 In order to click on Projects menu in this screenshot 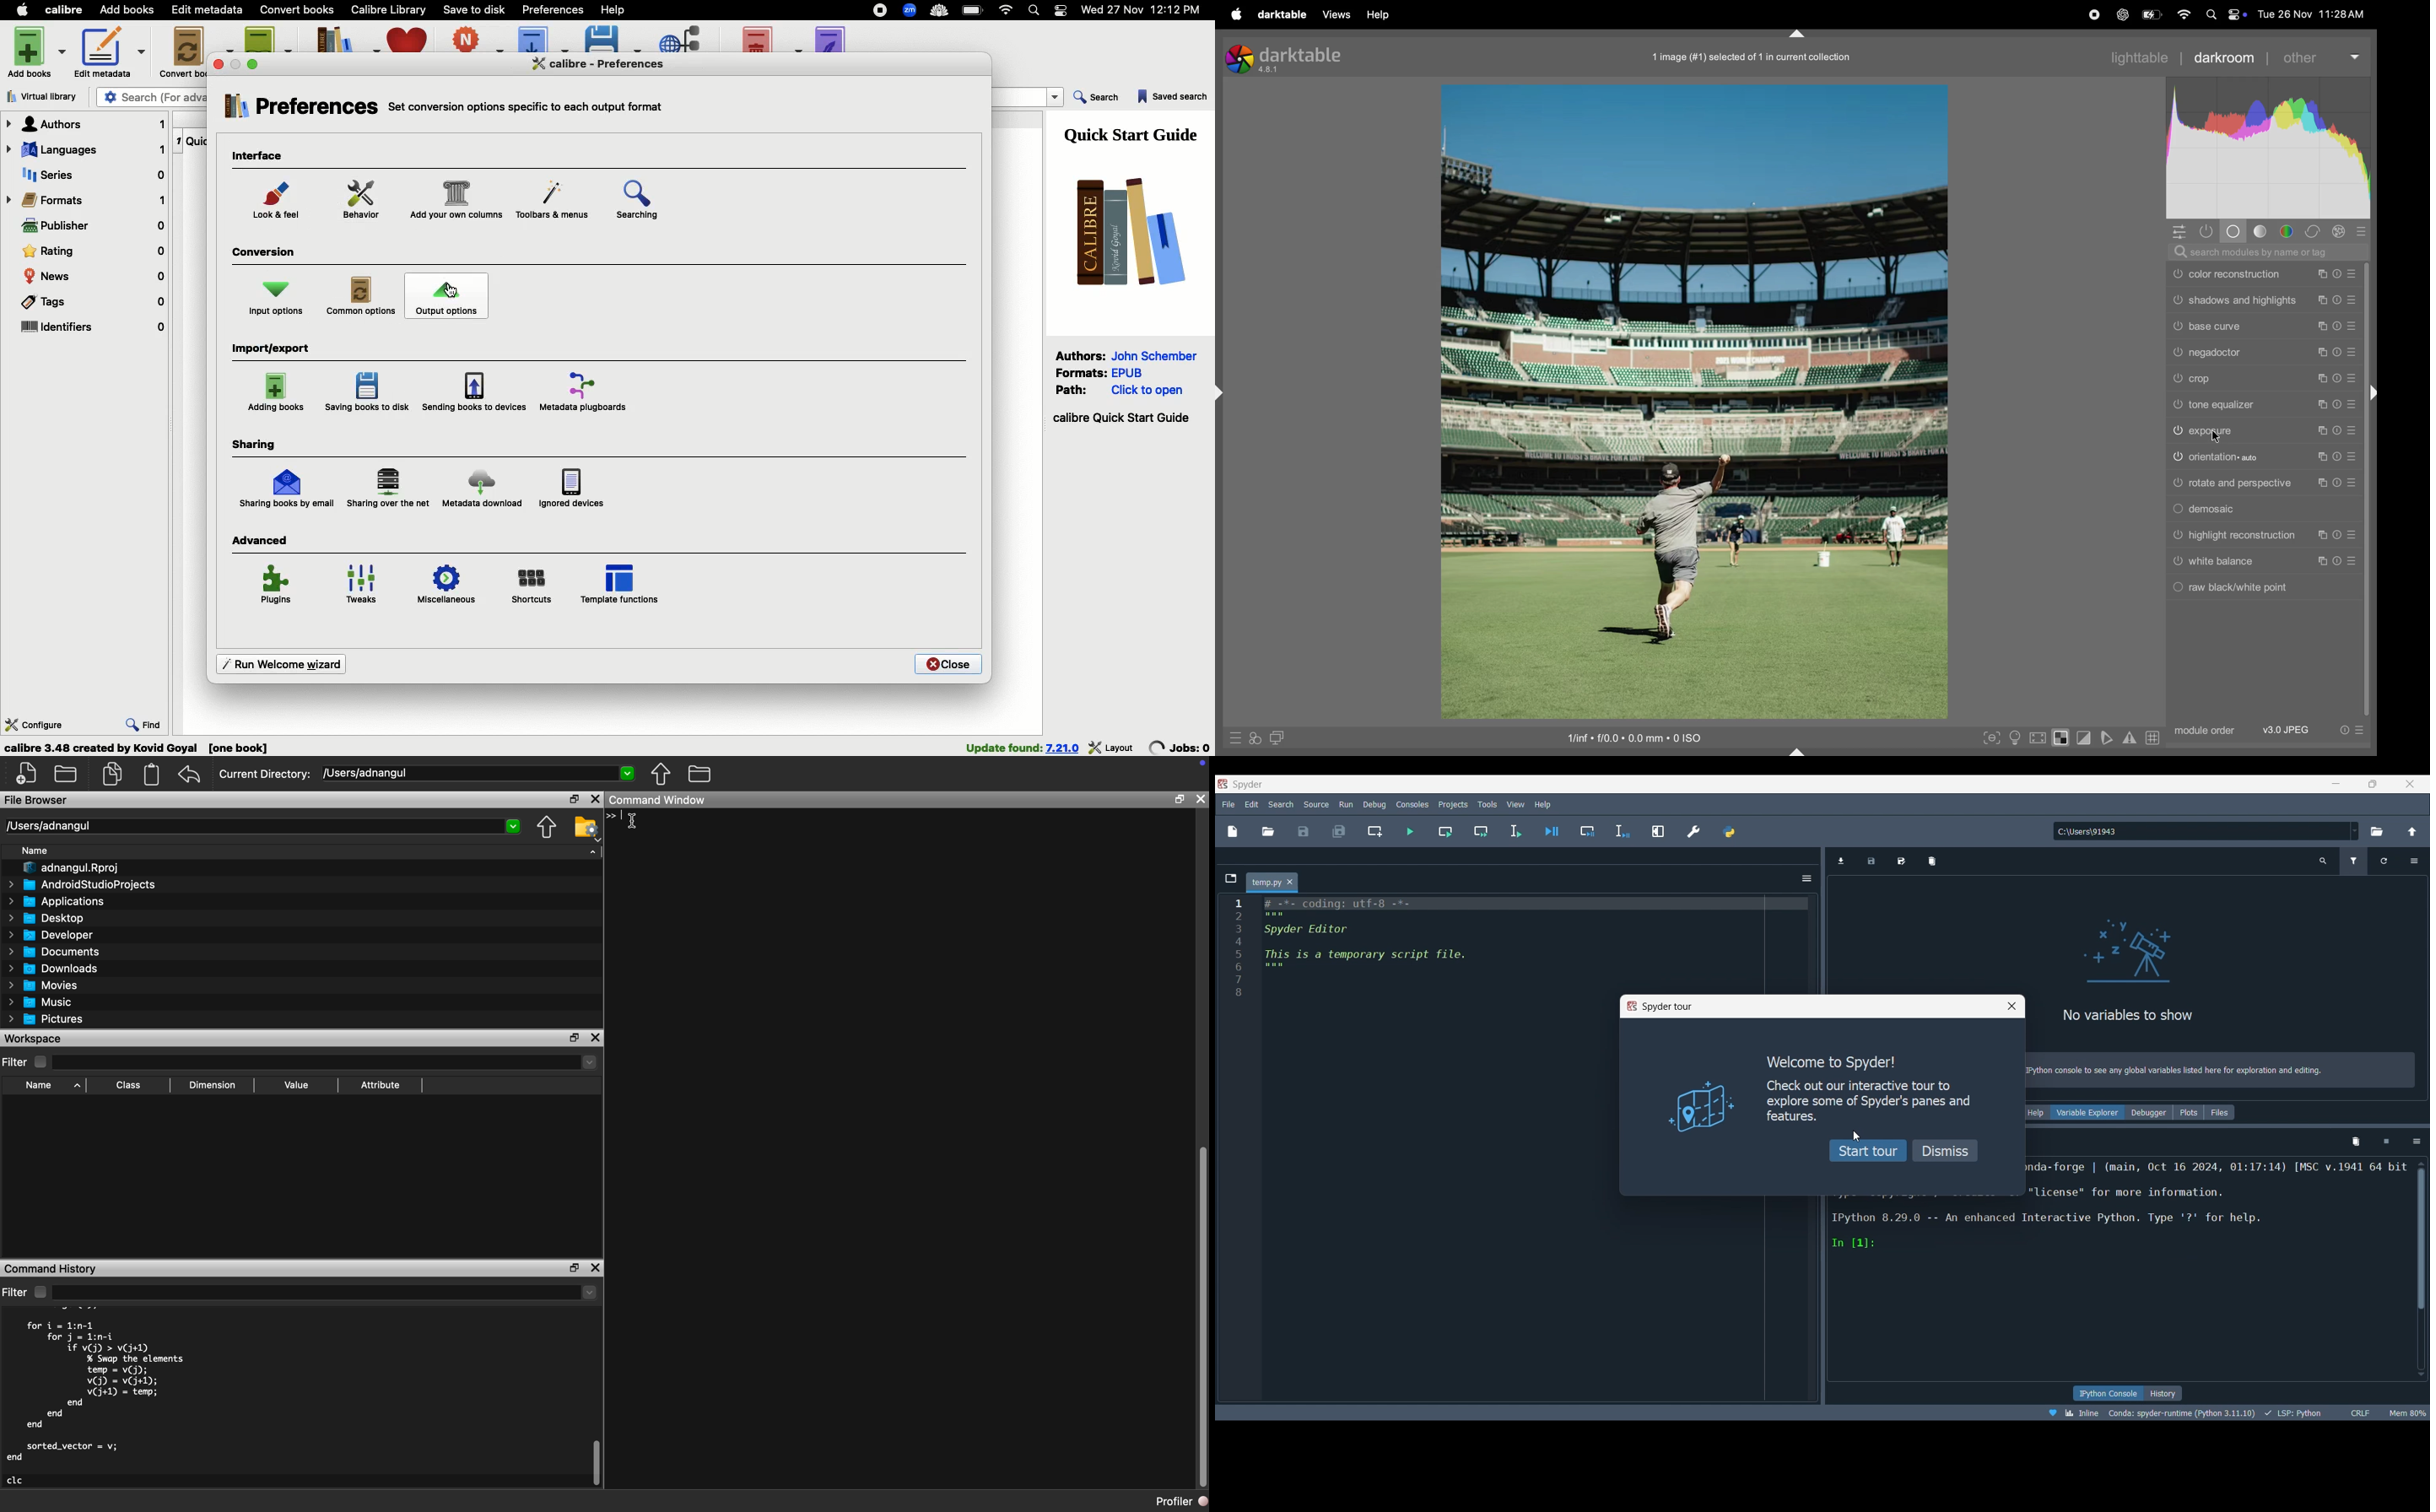, I will do `click(1453, 805)`.